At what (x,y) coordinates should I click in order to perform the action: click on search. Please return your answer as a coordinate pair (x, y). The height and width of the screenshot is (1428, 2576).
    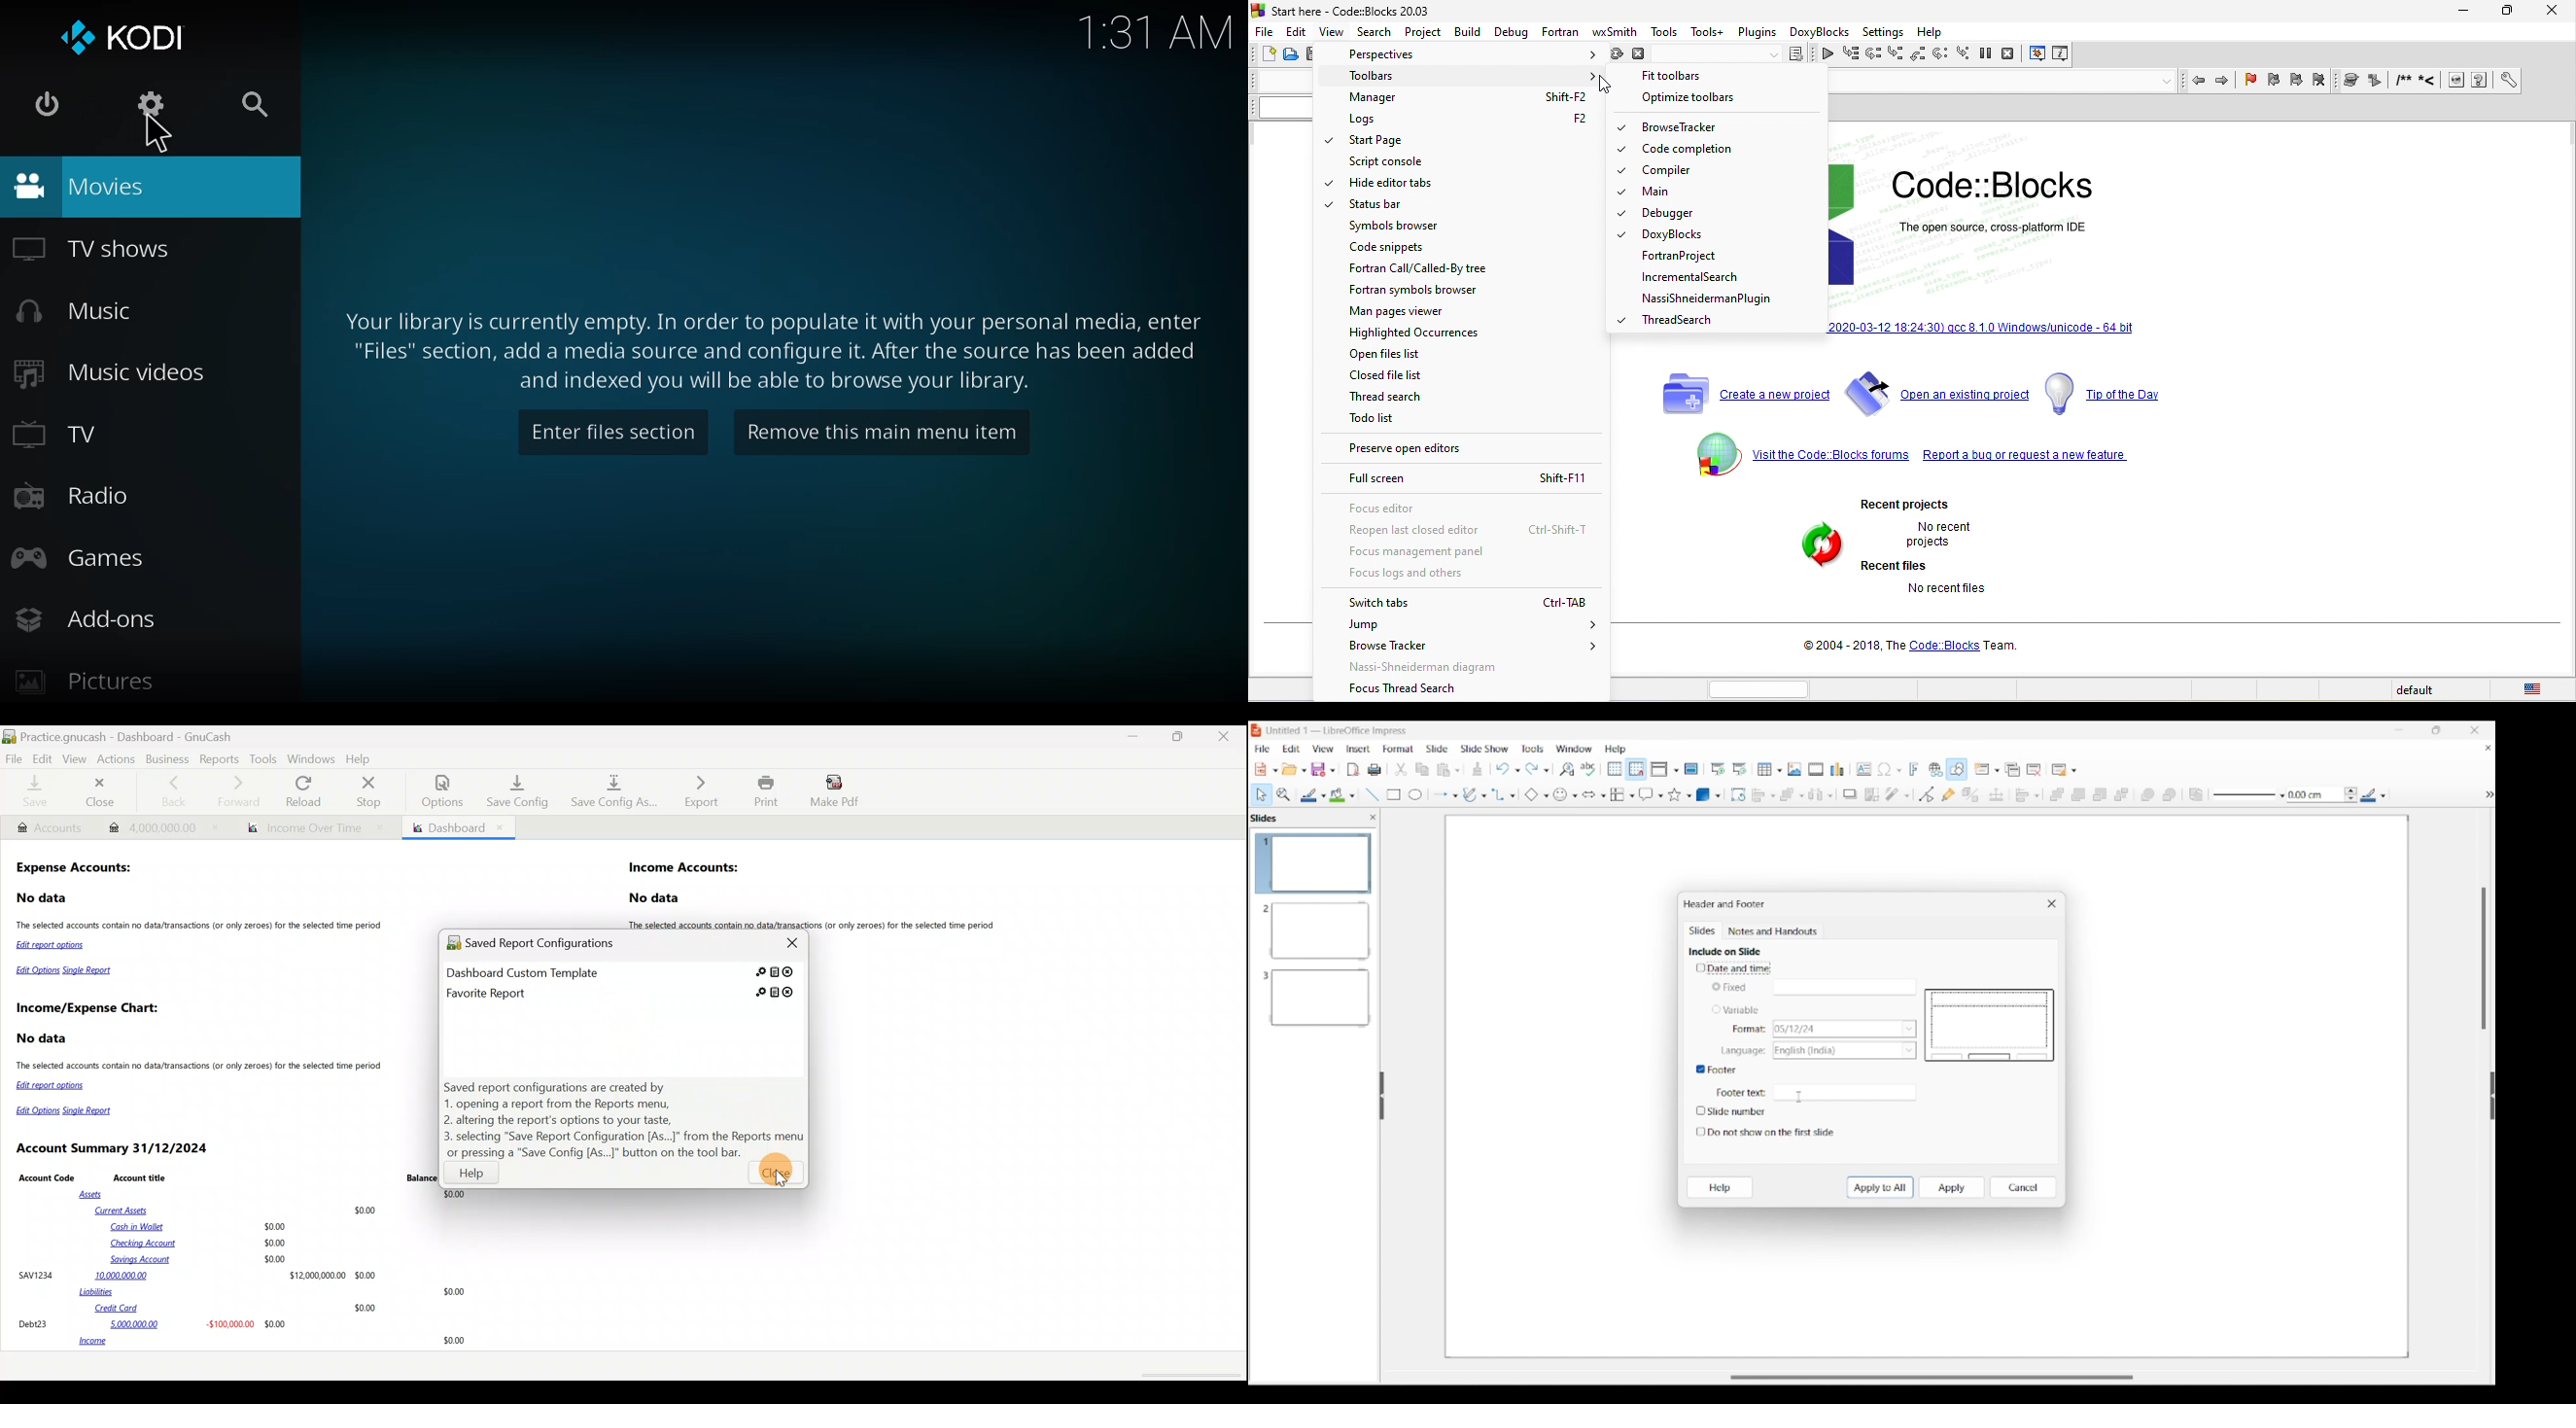
    Looking at the image, I should click on (260, 109).